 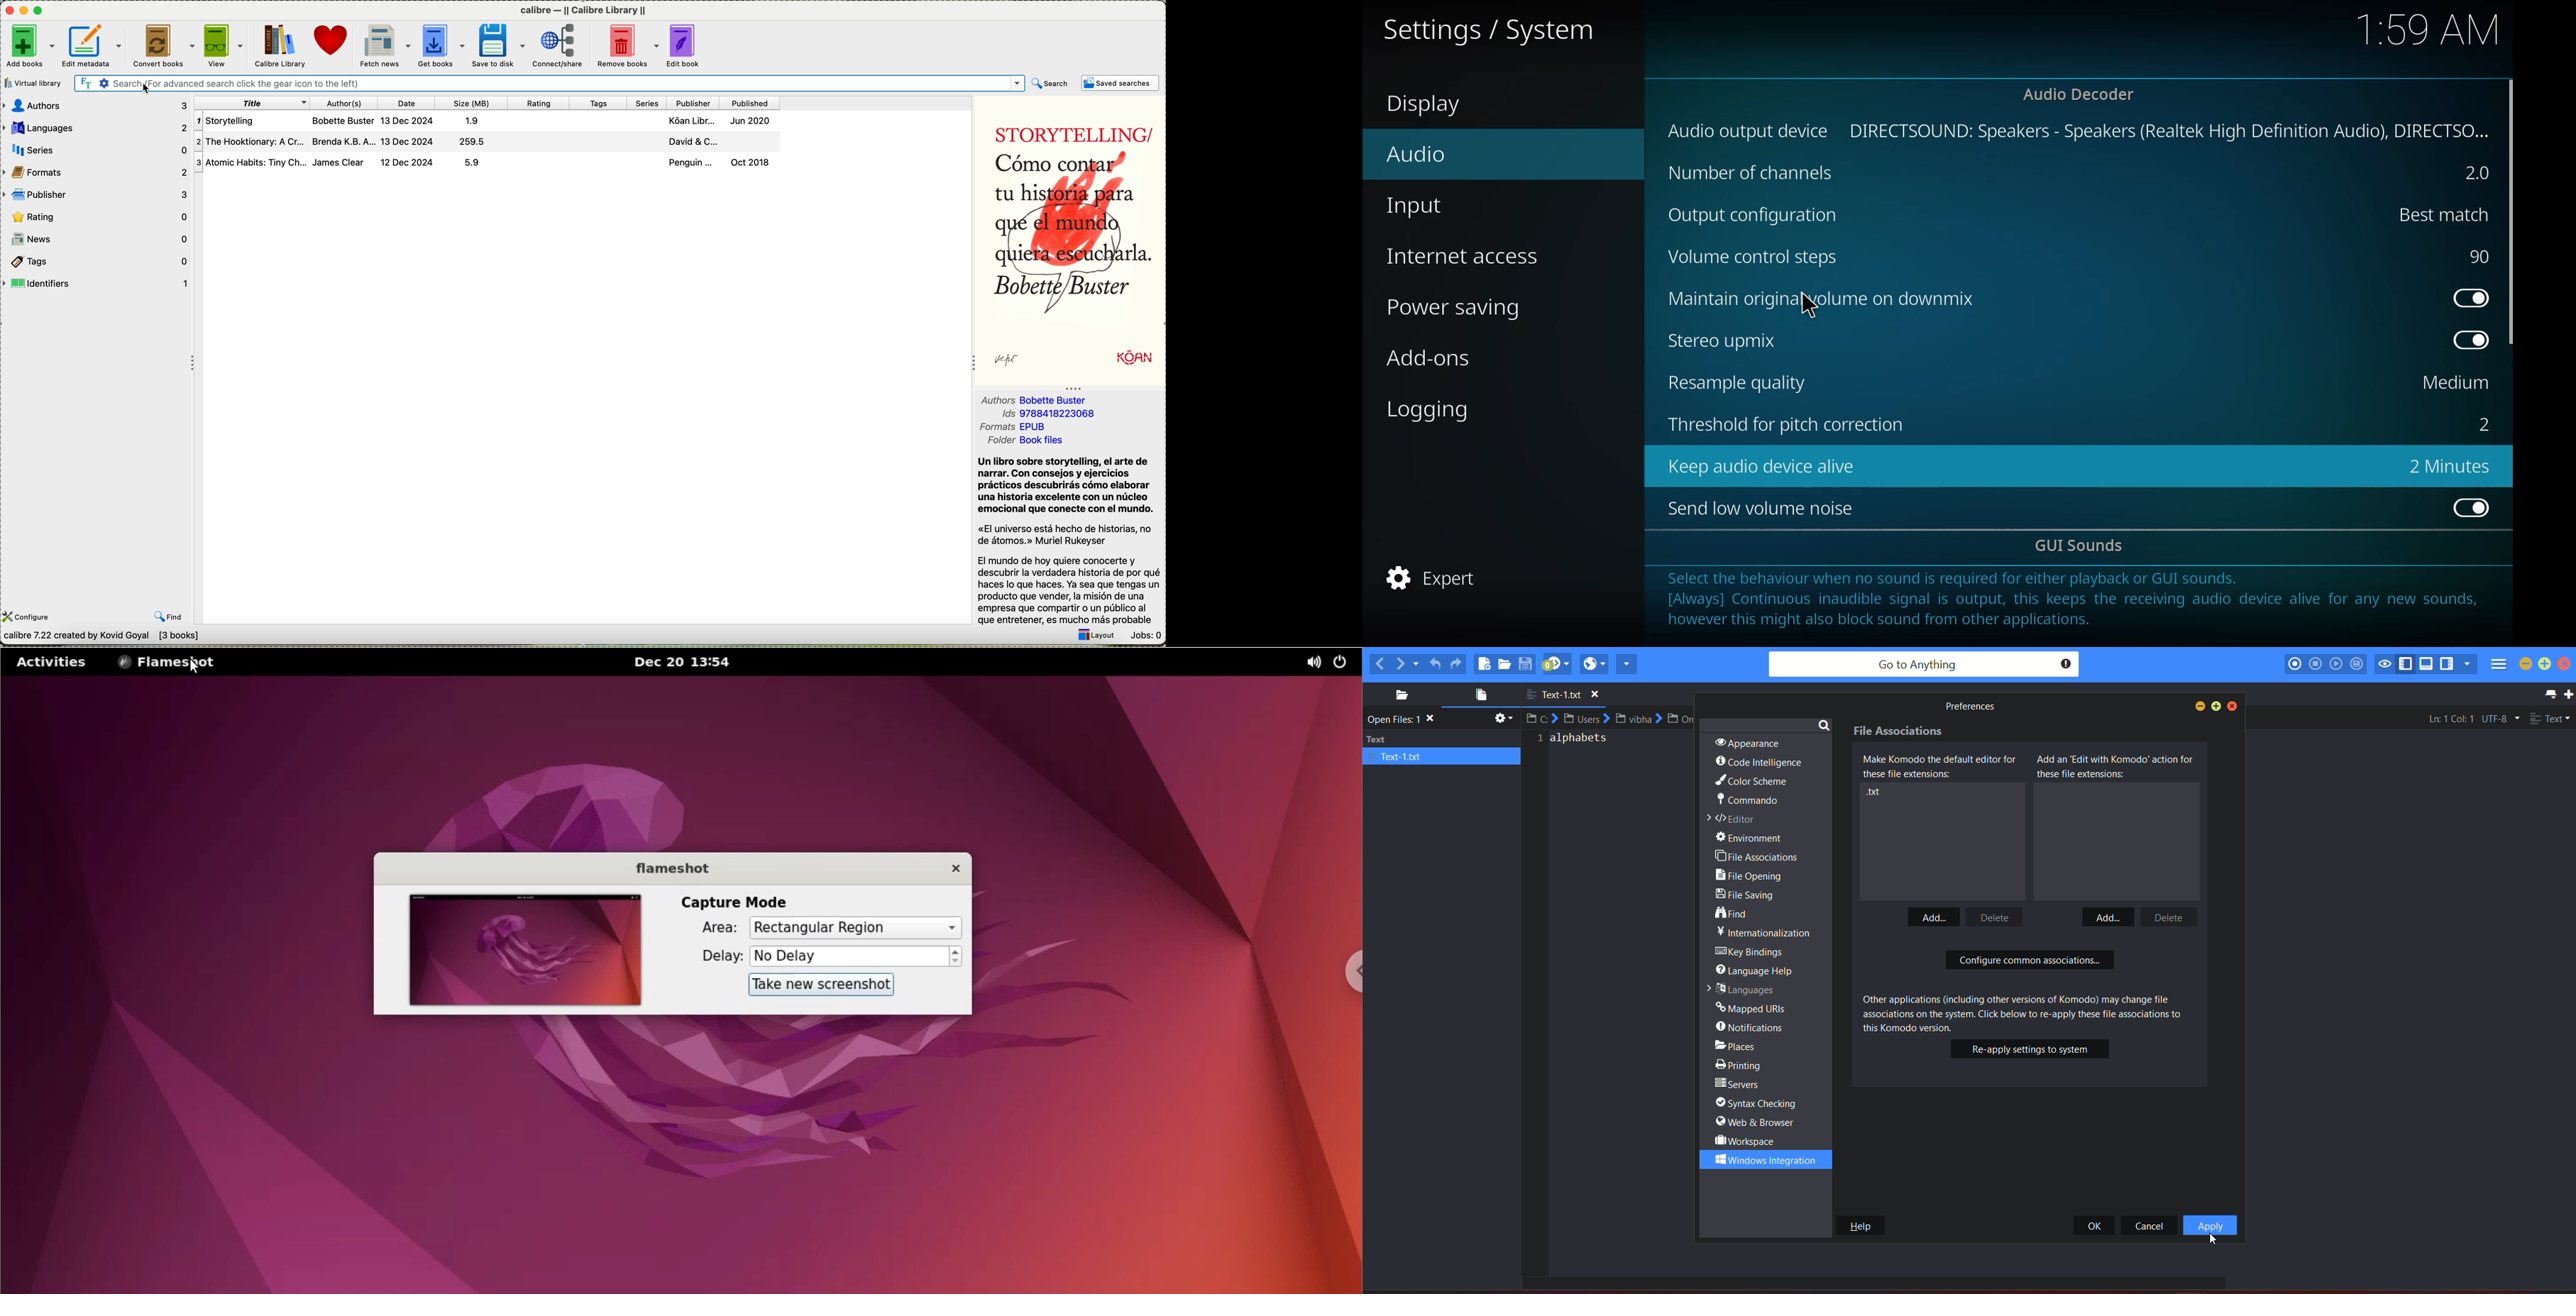 I want to click on enabled, so click(x=2466, y=340).